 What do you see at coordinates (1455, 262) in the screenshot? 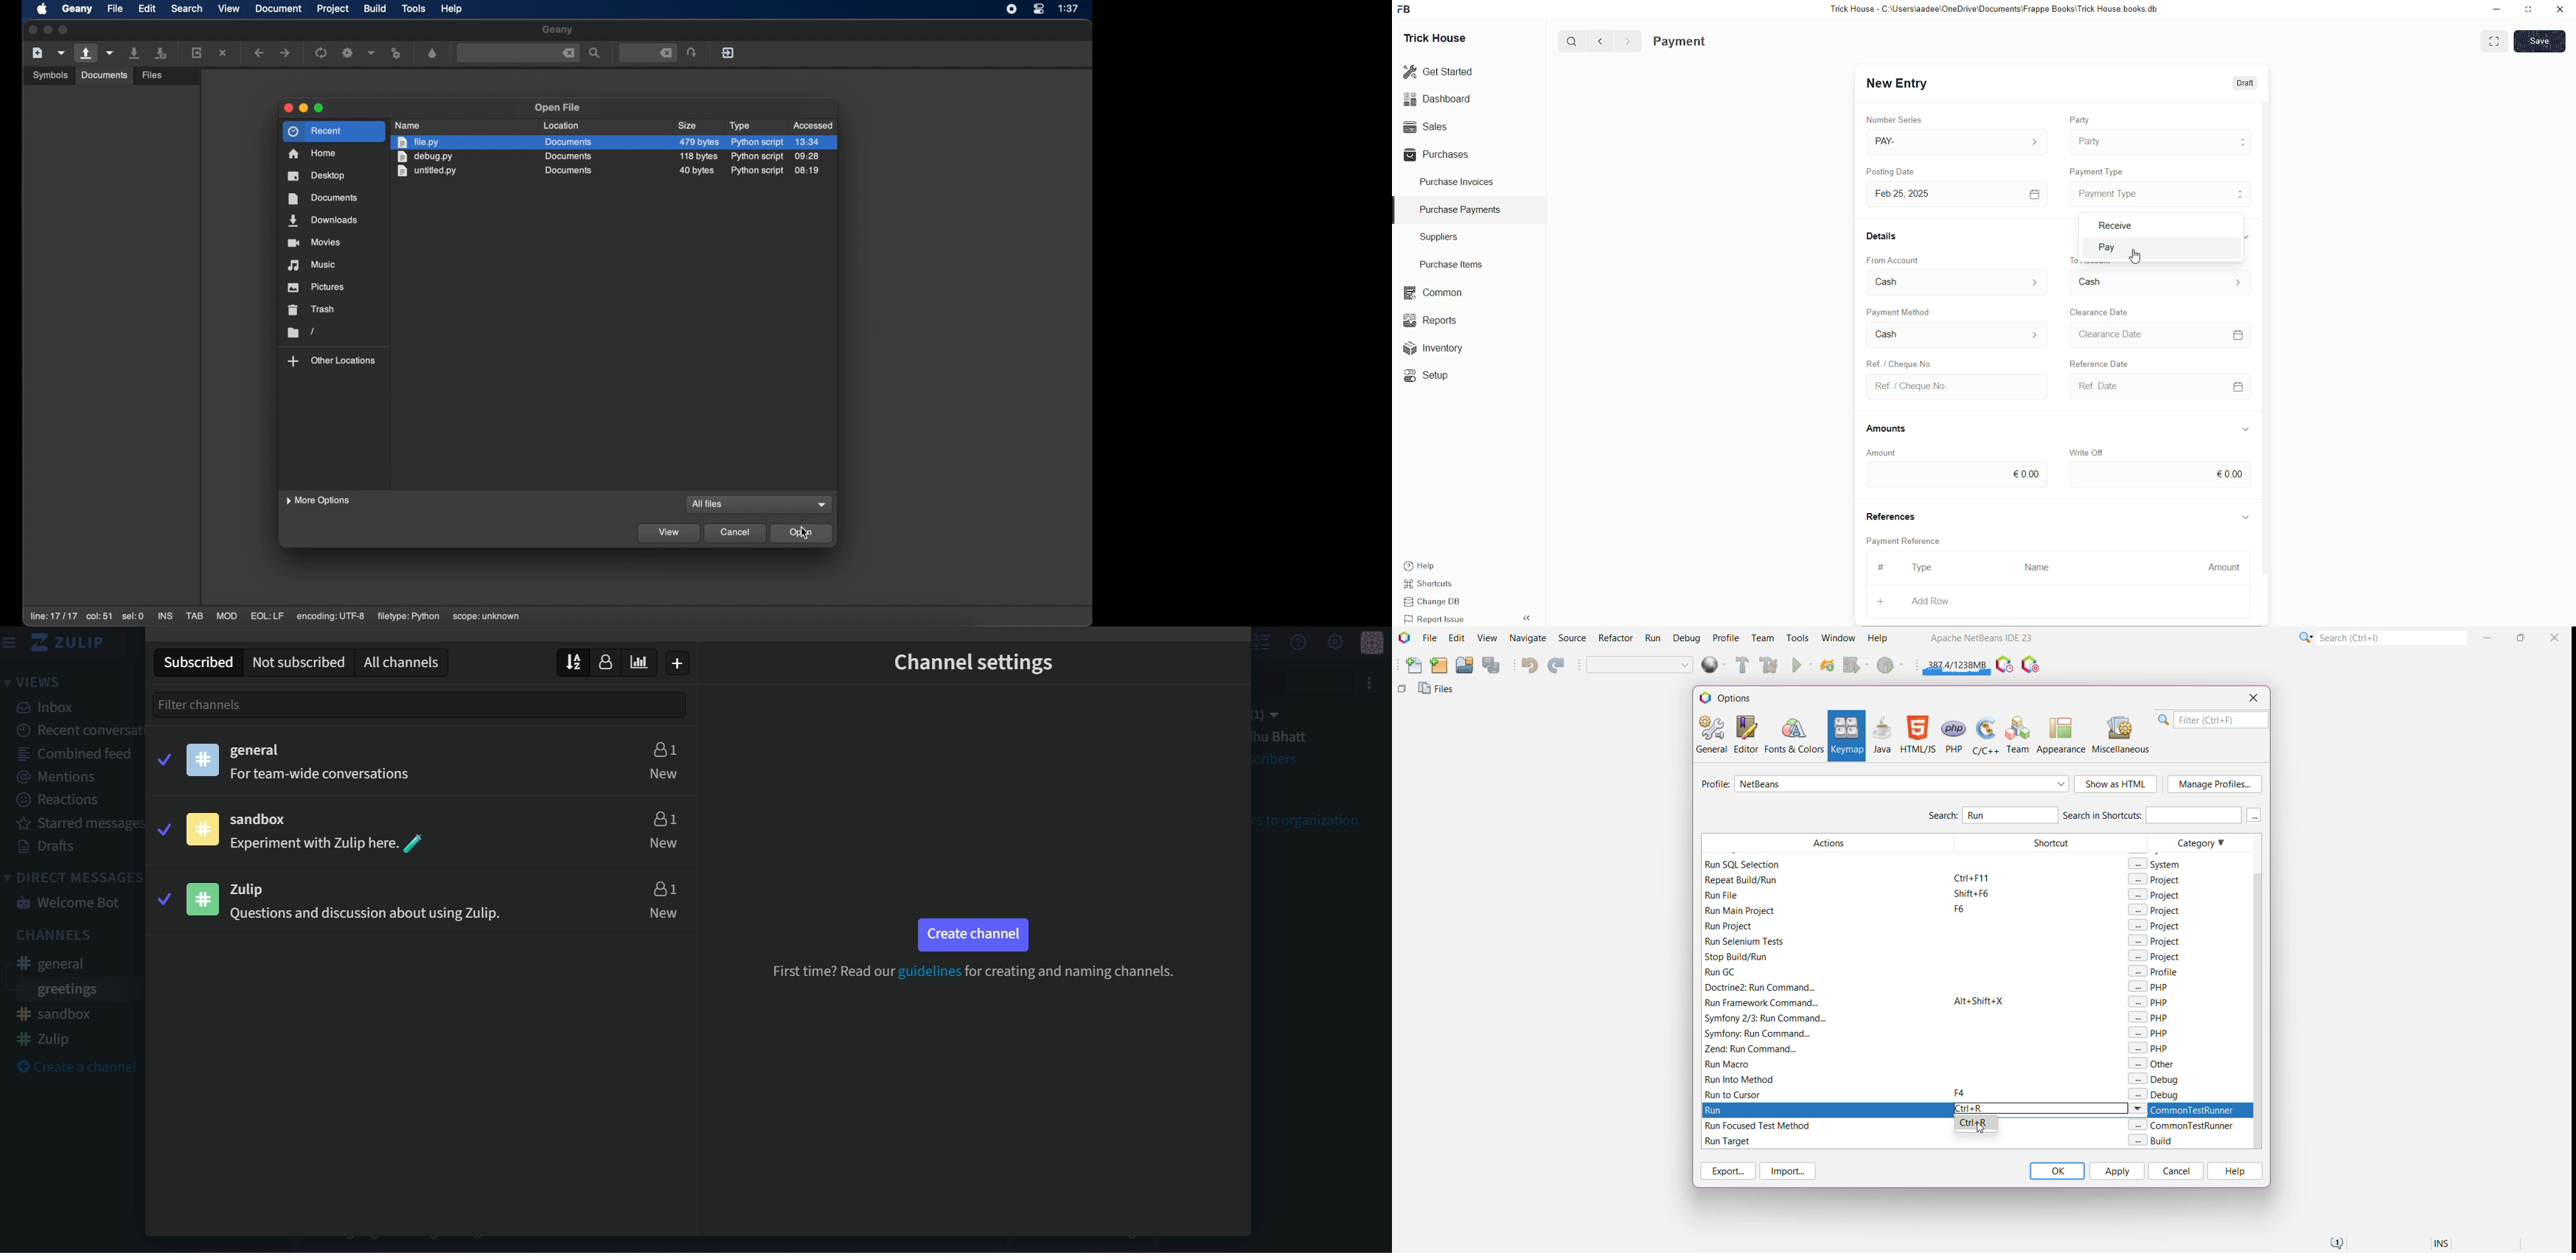
I see `Purchase Items` at bounding box center [1455, 262].